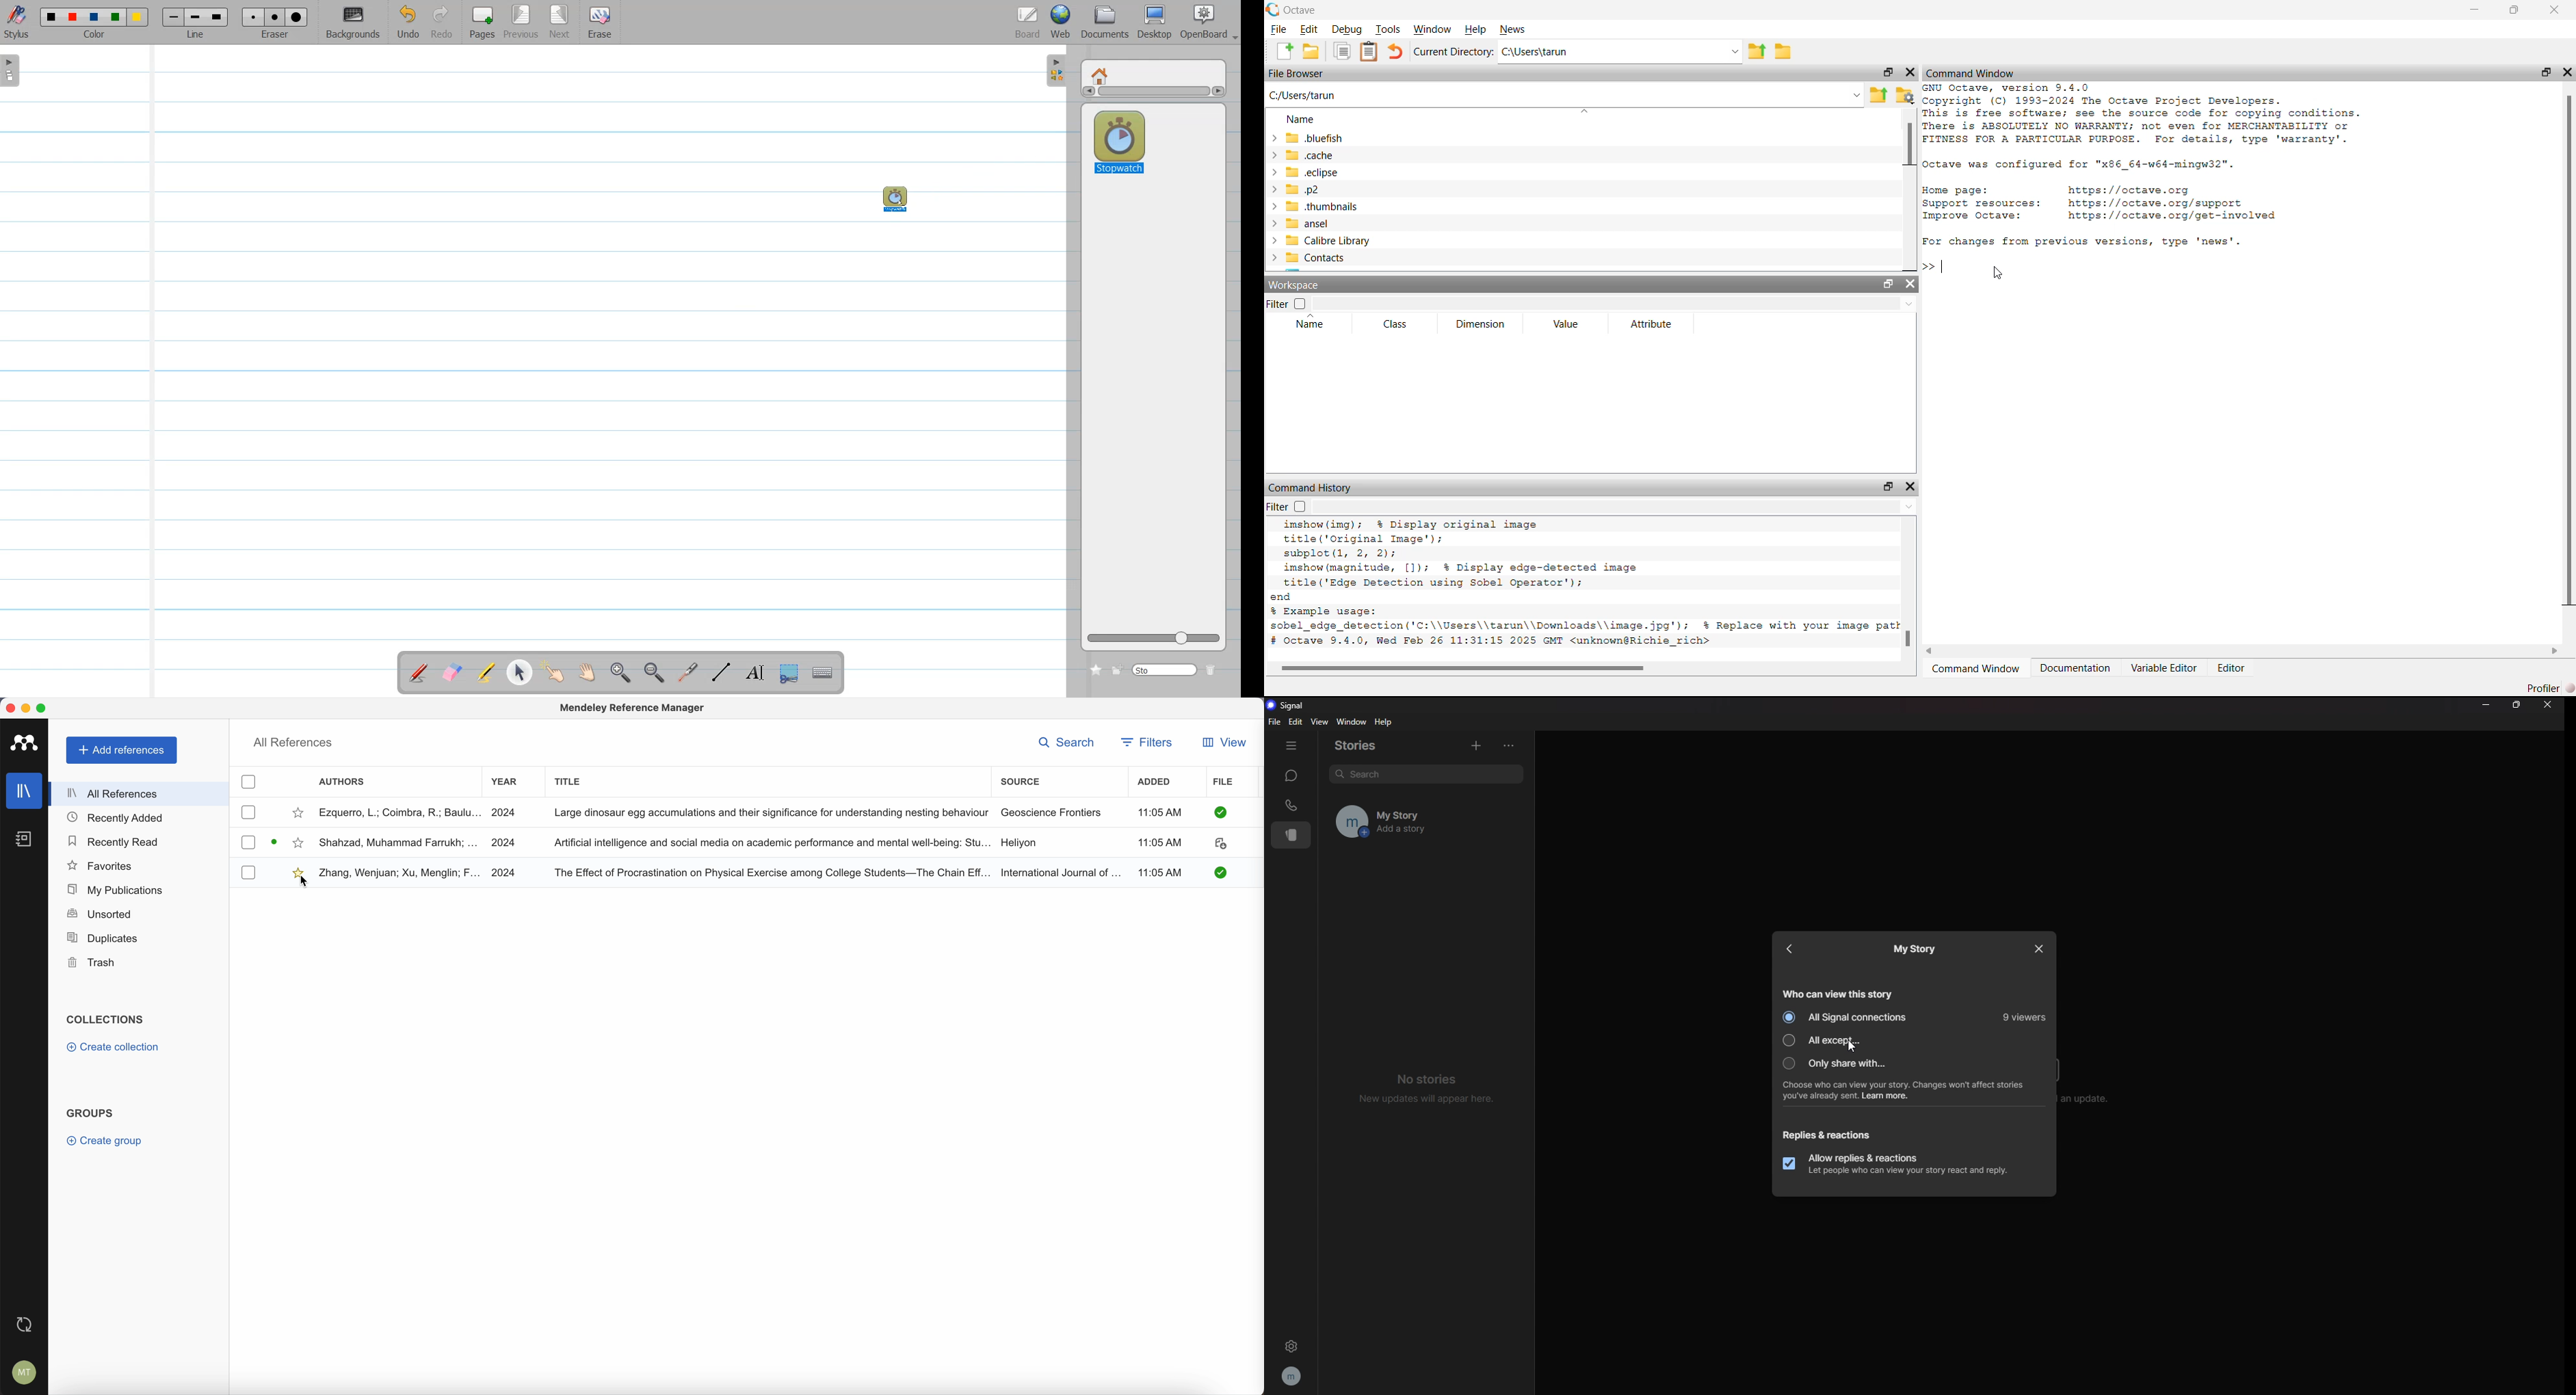  I want to click on Class, so click(1397, 325).